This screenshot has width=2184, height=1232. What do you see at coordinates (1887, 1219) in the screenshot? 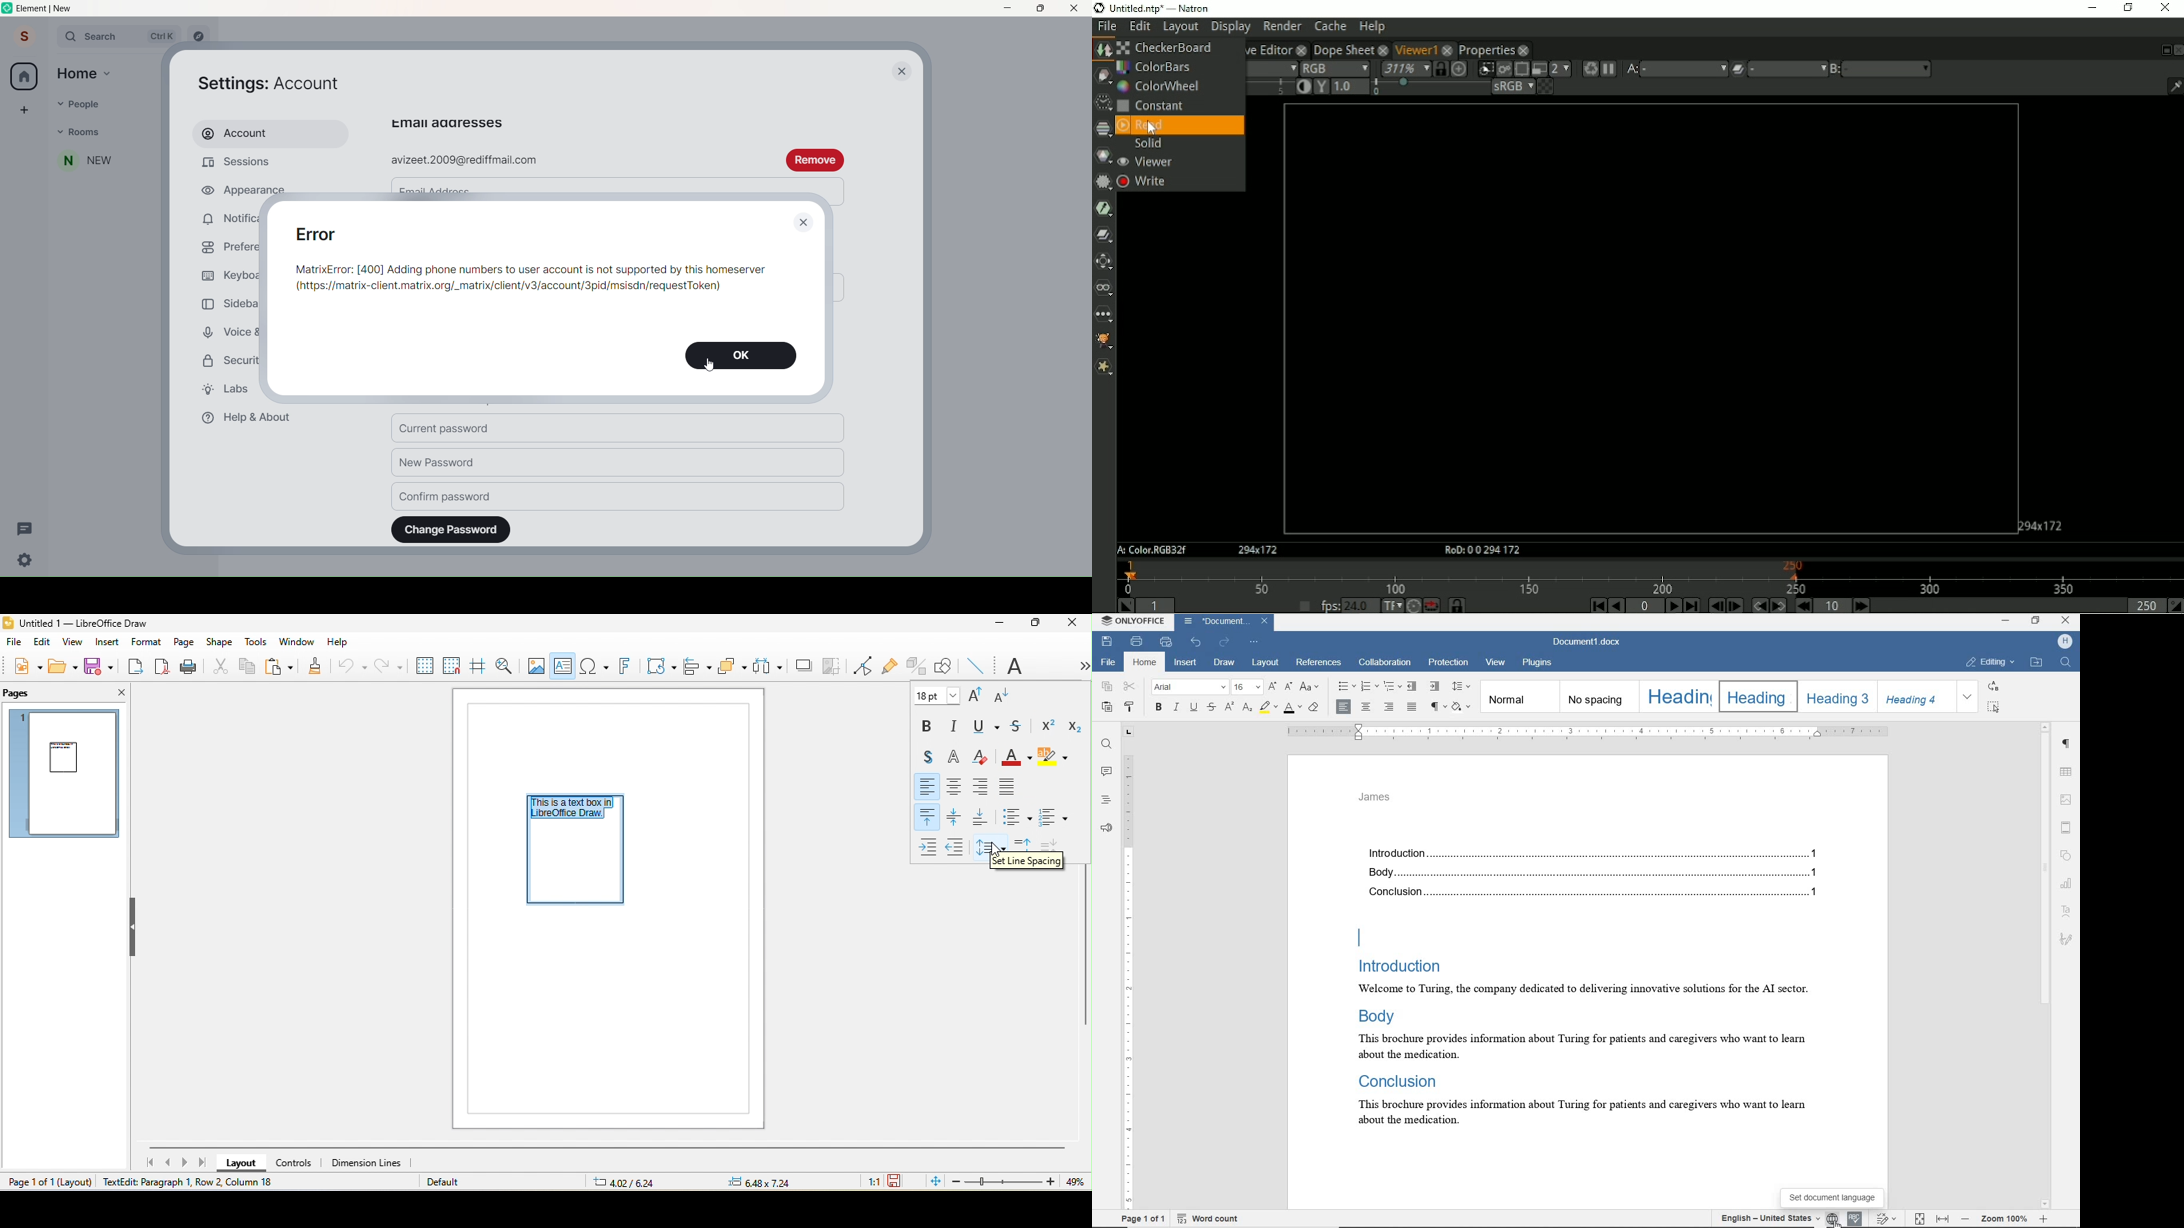
I see `track changes` at bounding box center [1887, 1219].